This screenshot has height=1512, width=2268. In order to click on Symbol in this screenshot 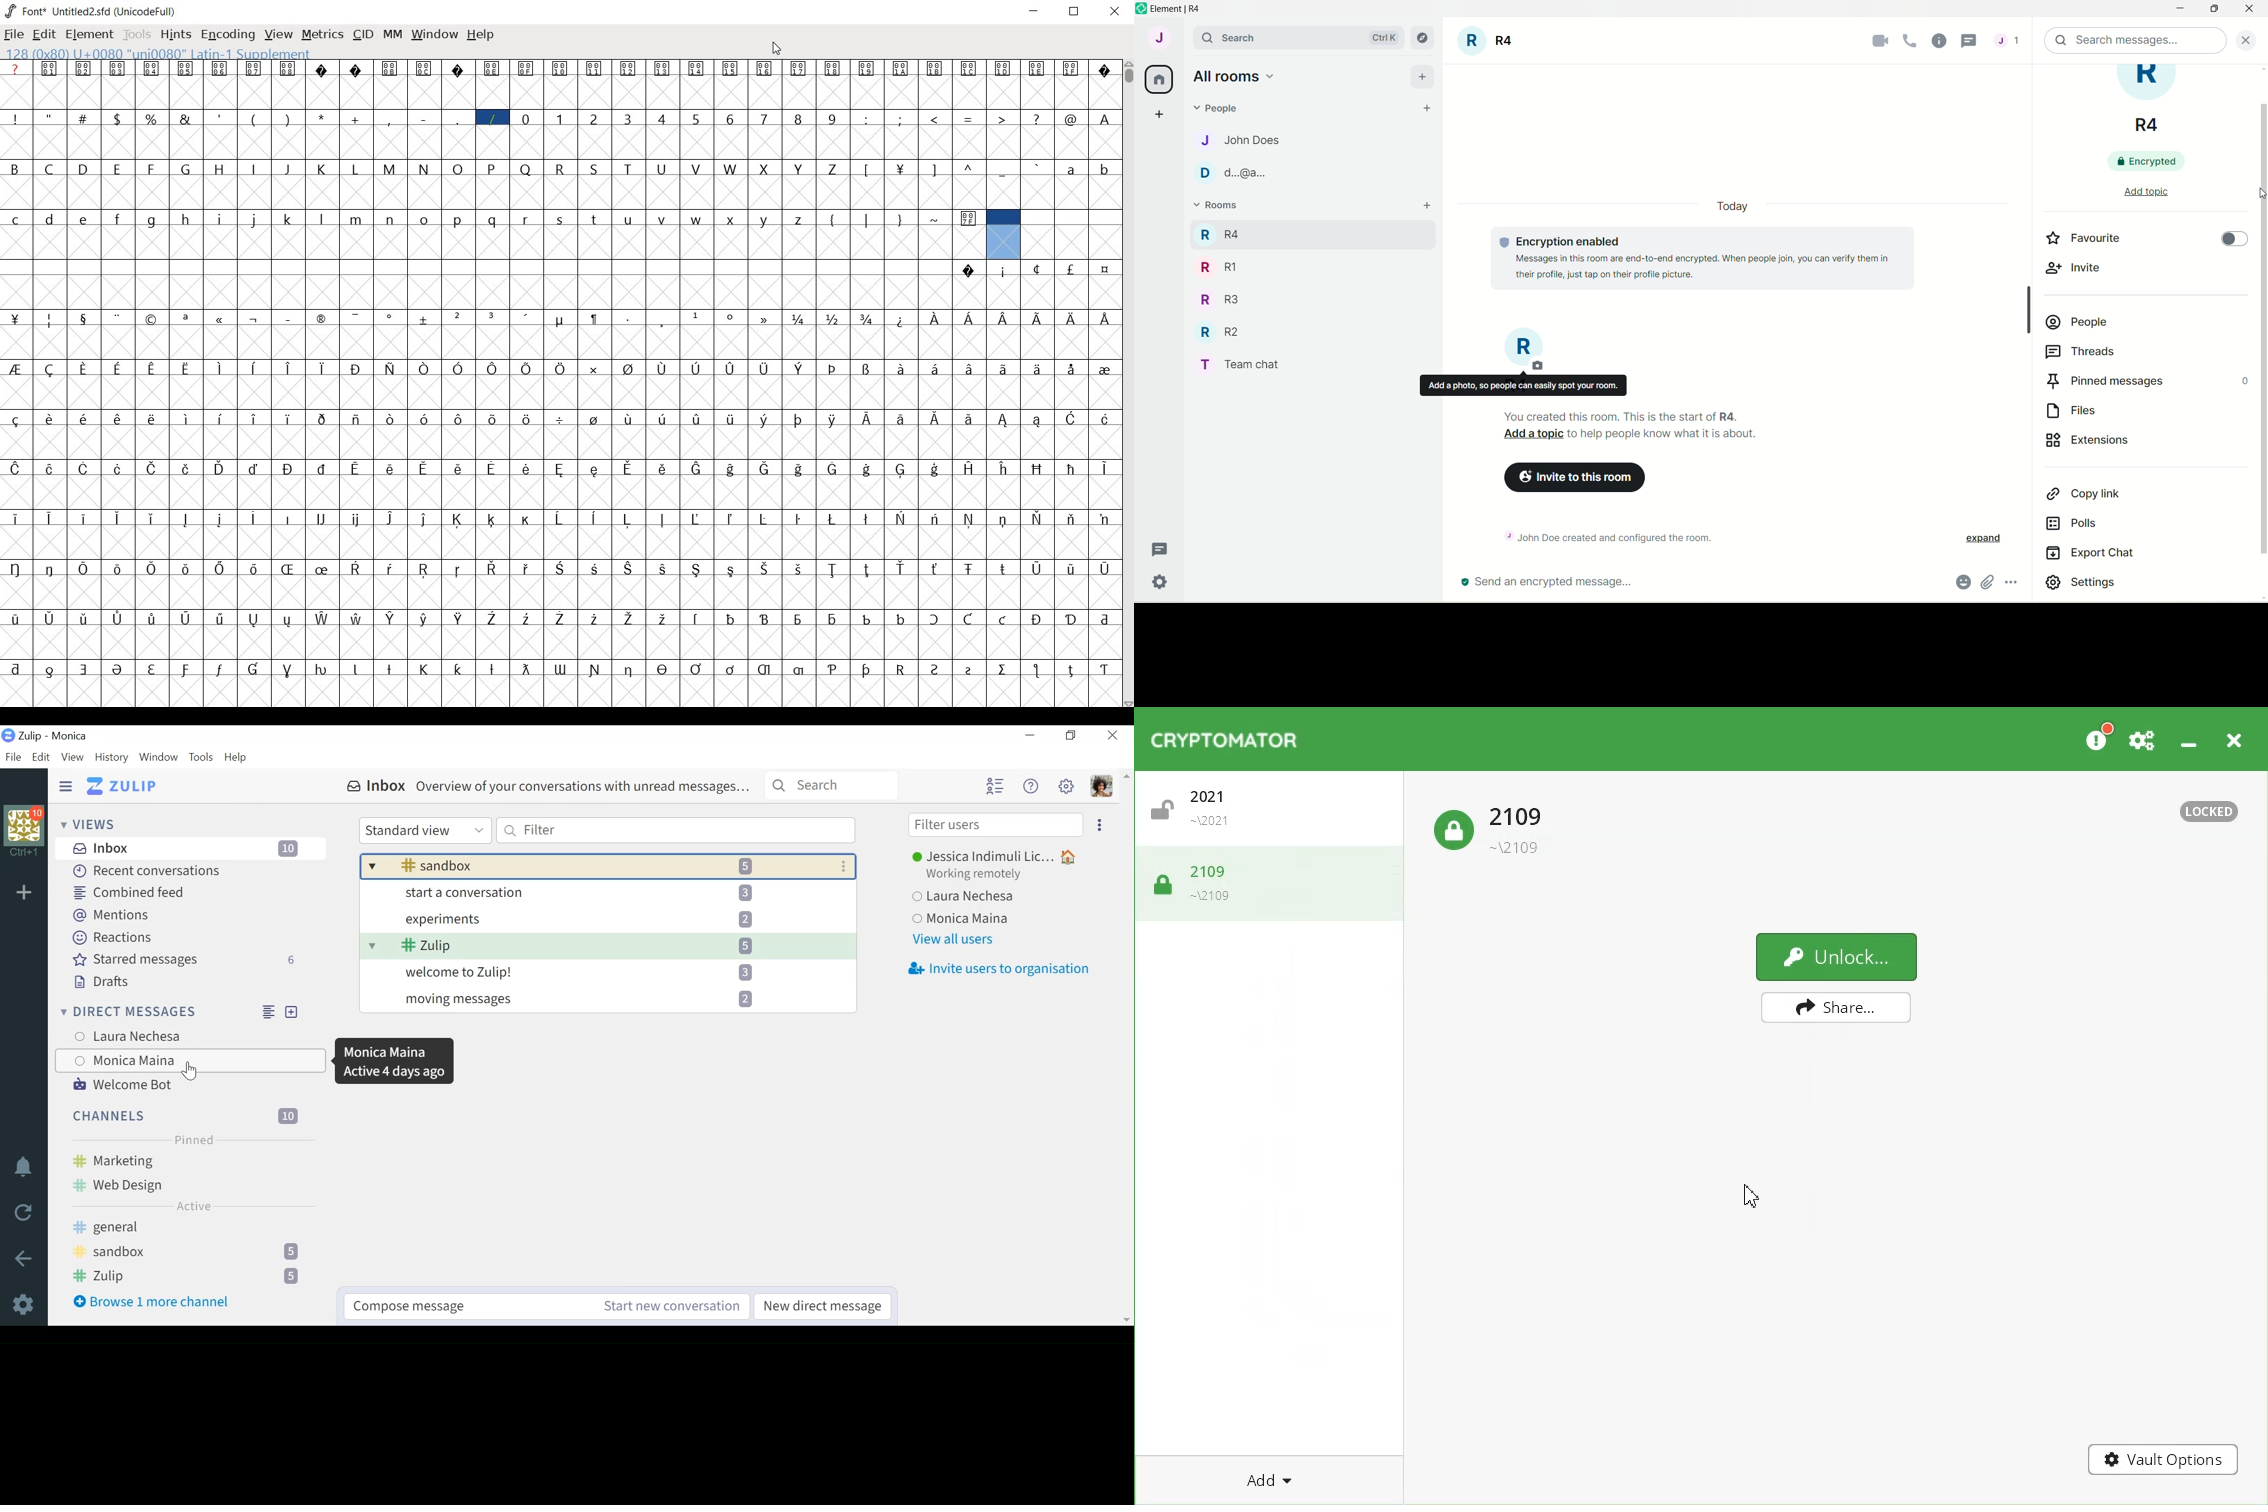, I will do `click(560, 418)`.